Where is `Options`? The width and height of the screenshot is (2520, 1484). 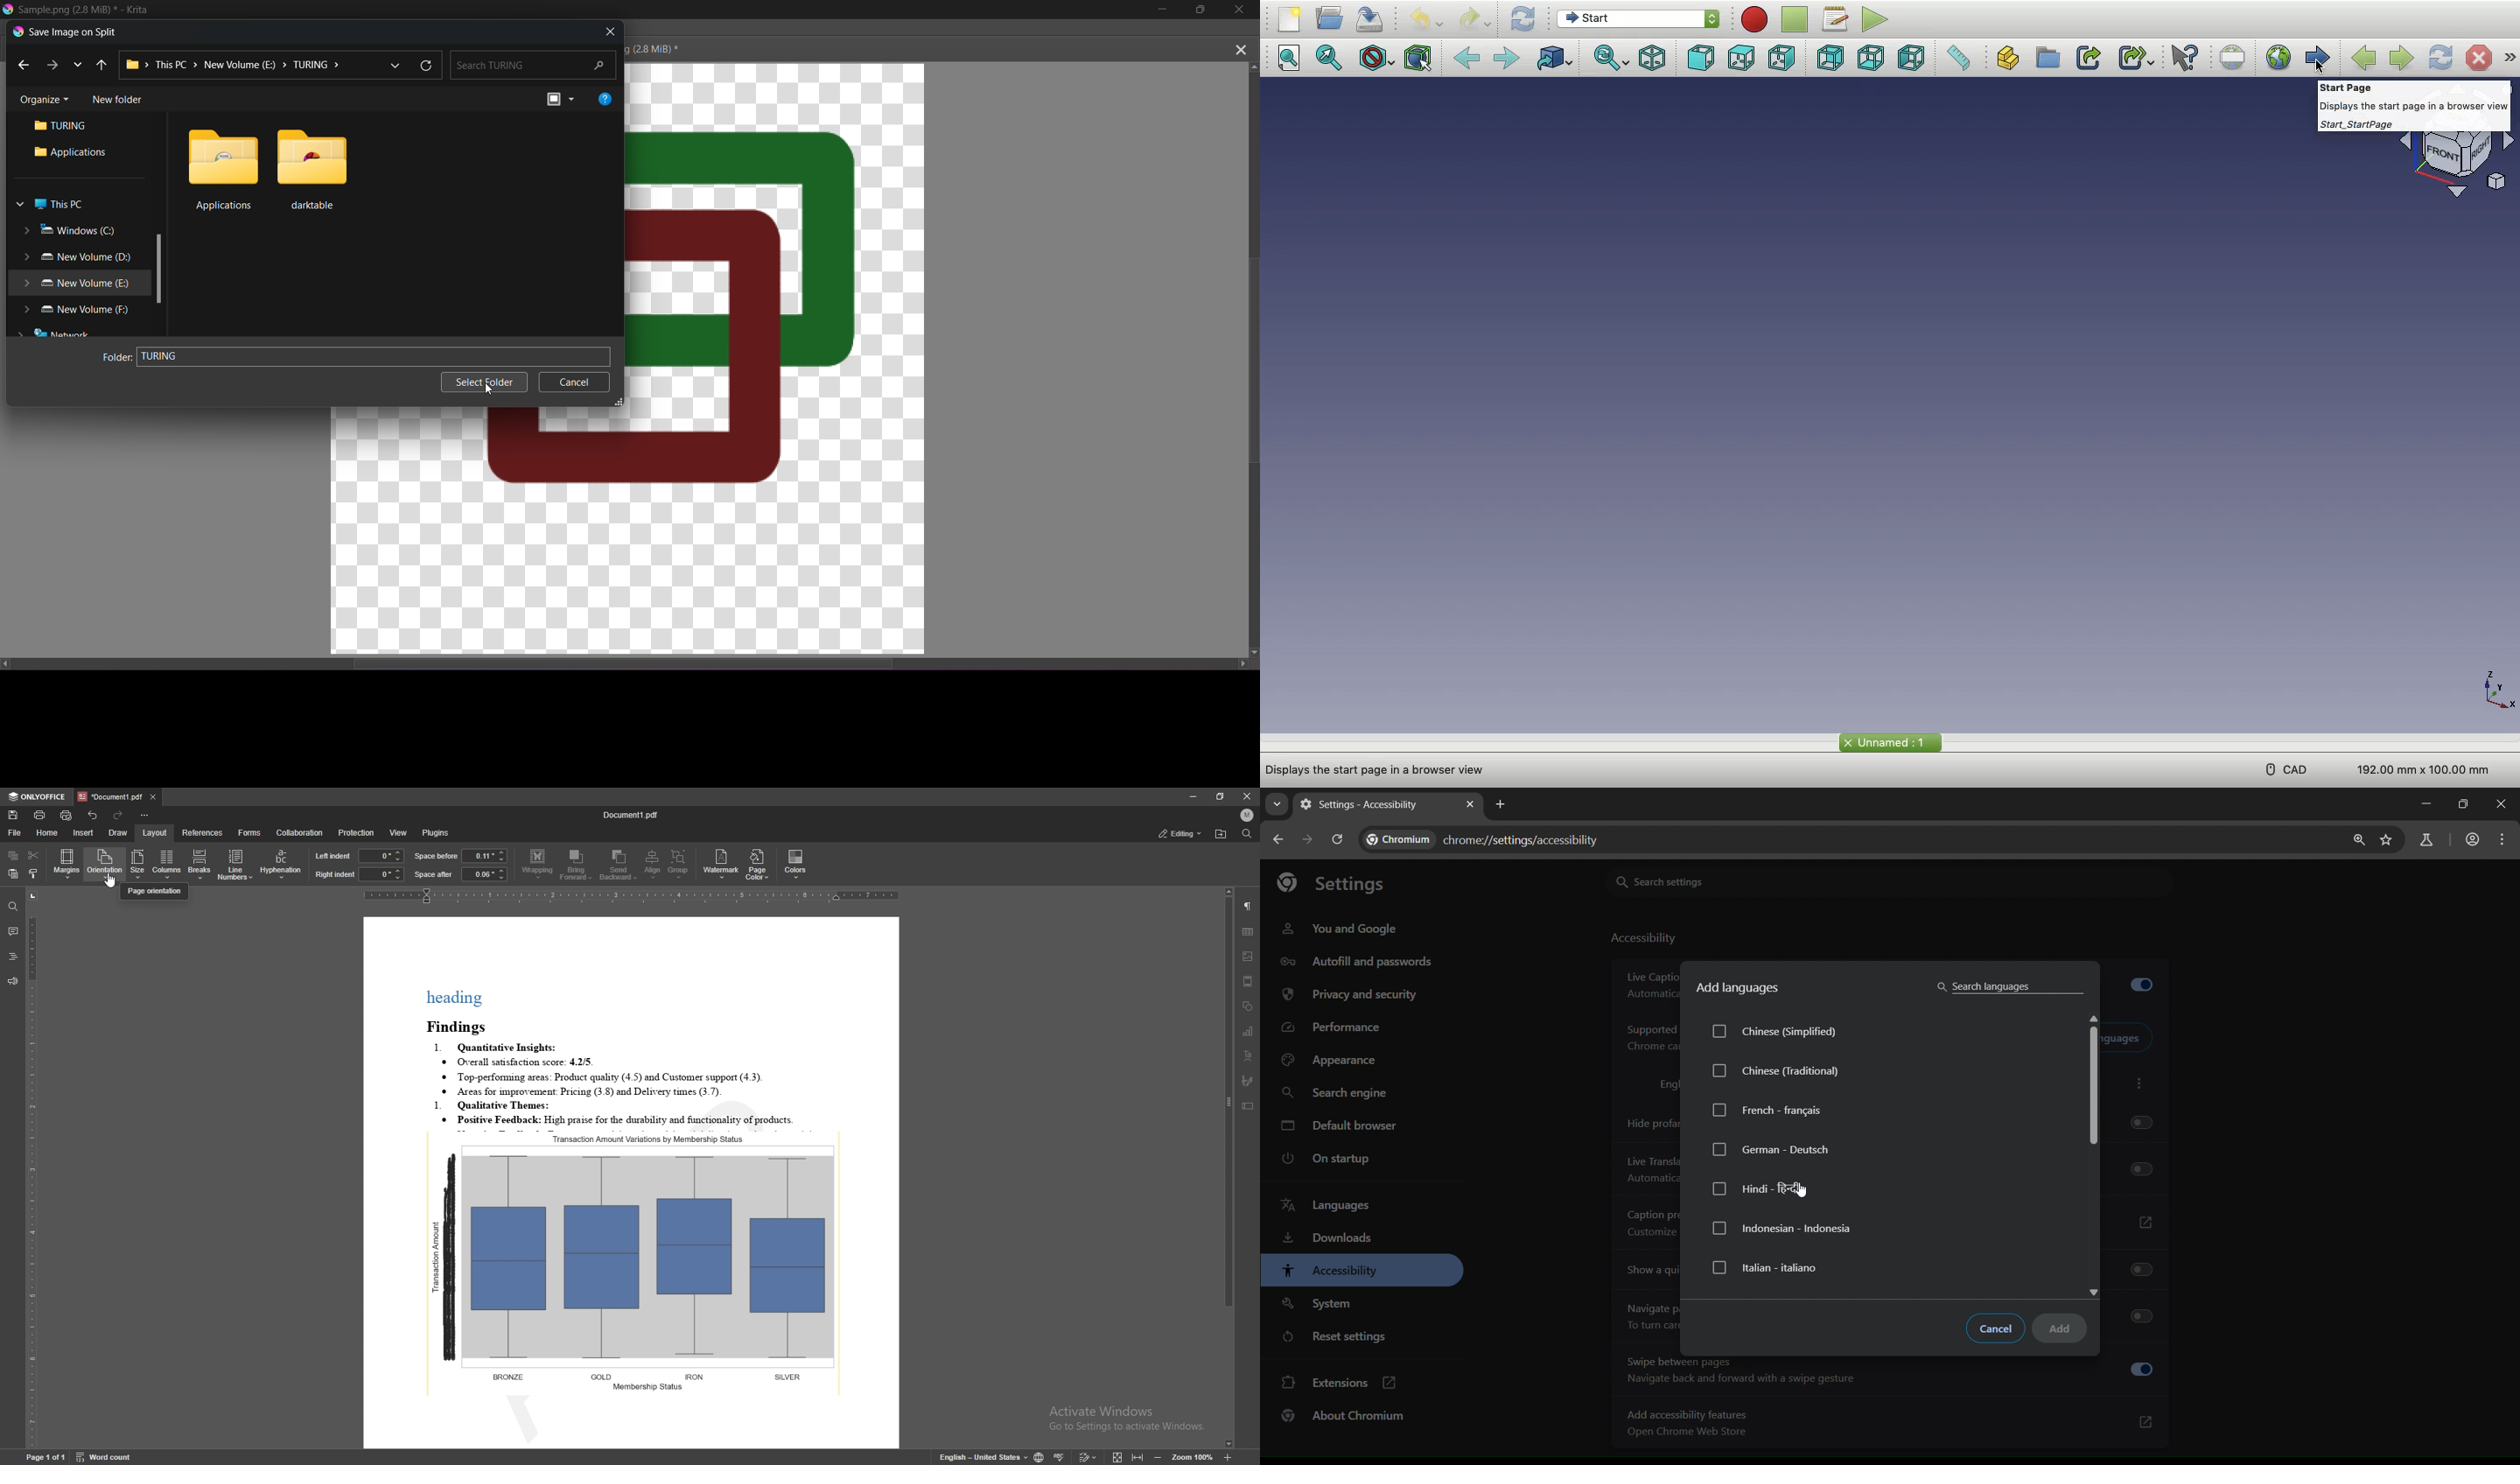 Options is located at coordinates (560, 99).